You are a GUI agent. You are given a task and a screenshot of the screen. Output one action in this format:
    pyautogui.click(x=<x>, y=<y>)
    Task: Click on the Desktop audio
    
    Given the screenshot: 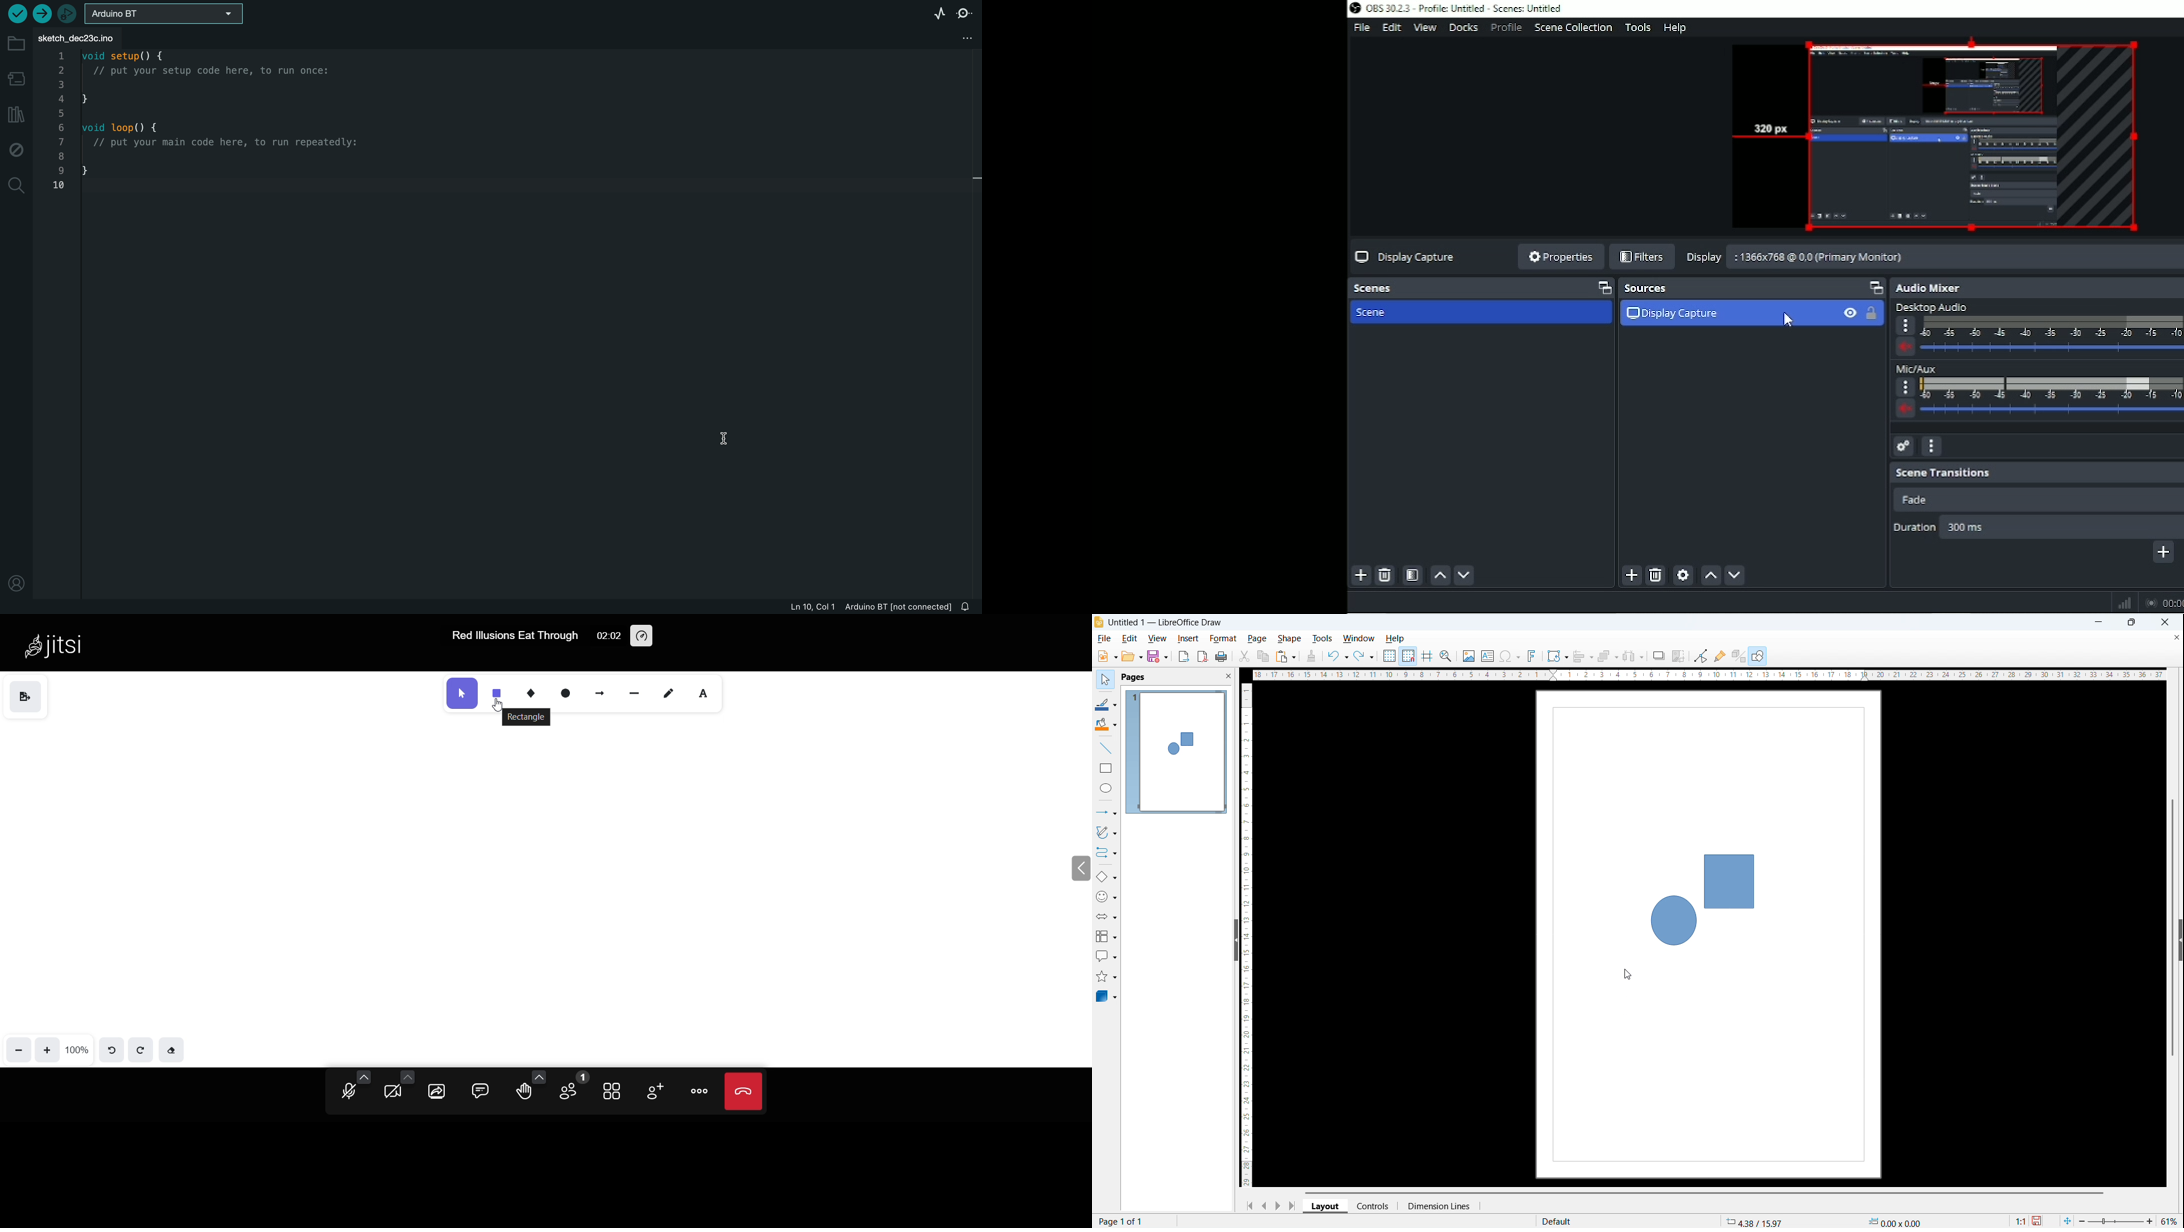 What is the action you would take?
    pyautogui.click(x=2036, y=330)
    